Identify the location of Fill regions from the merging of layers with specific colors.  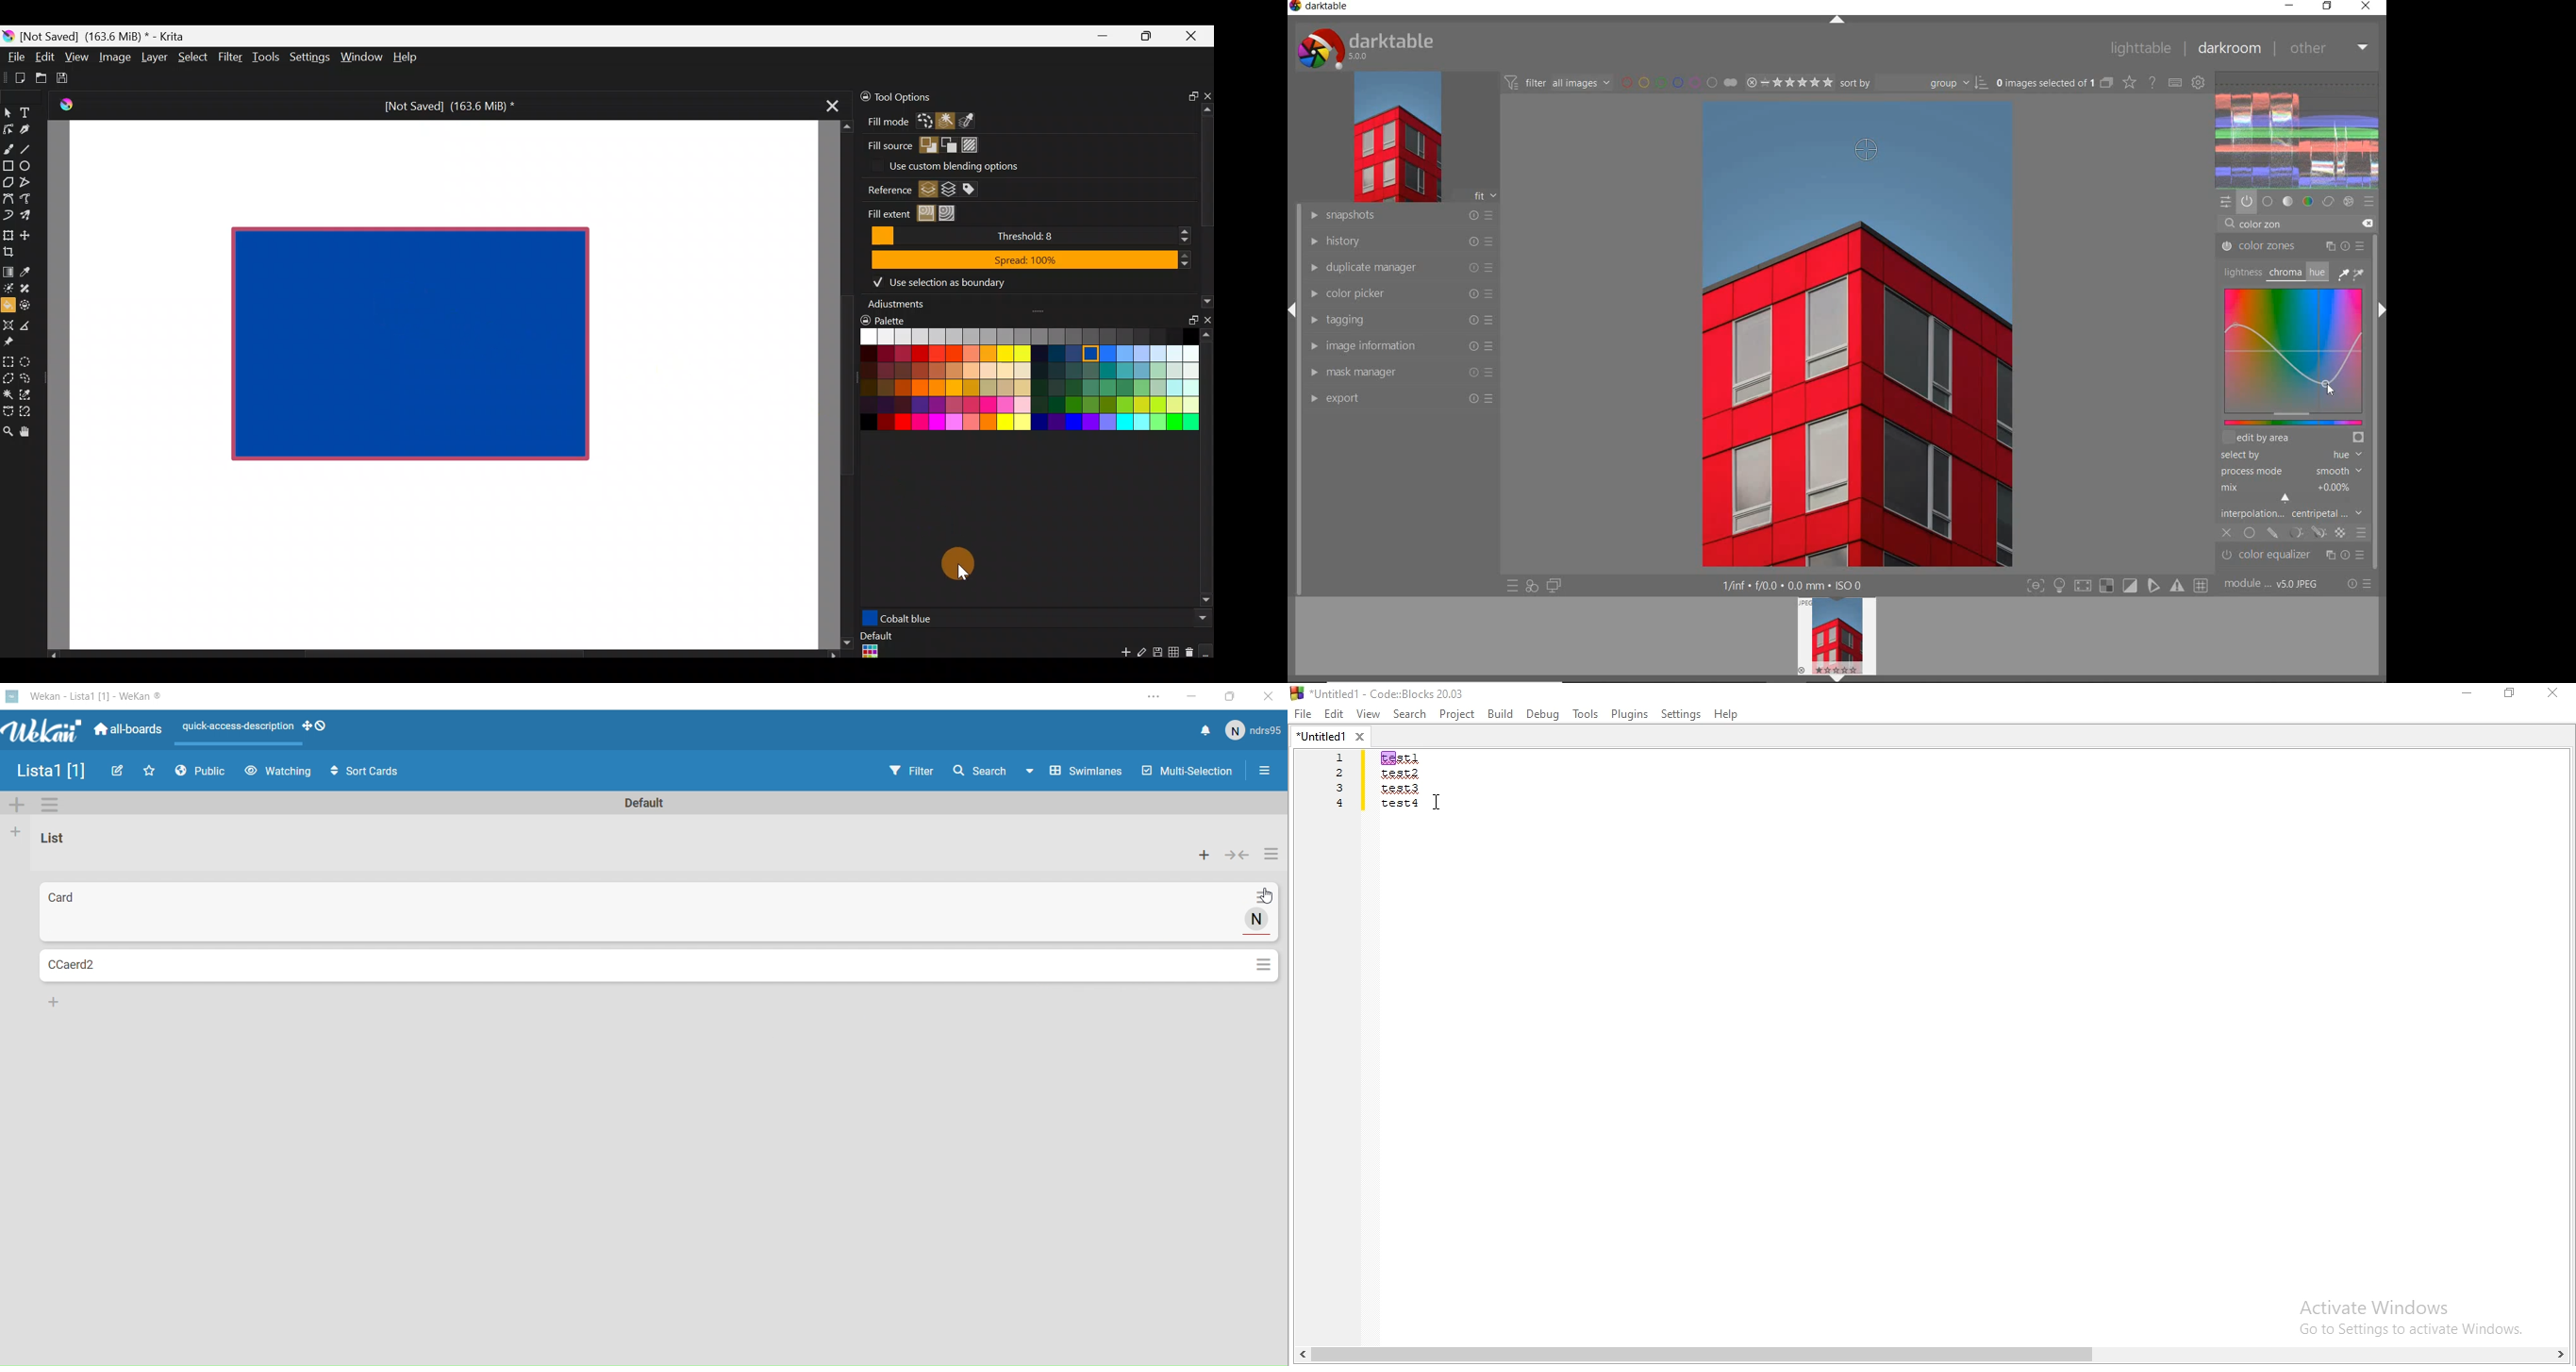
(971, 188).